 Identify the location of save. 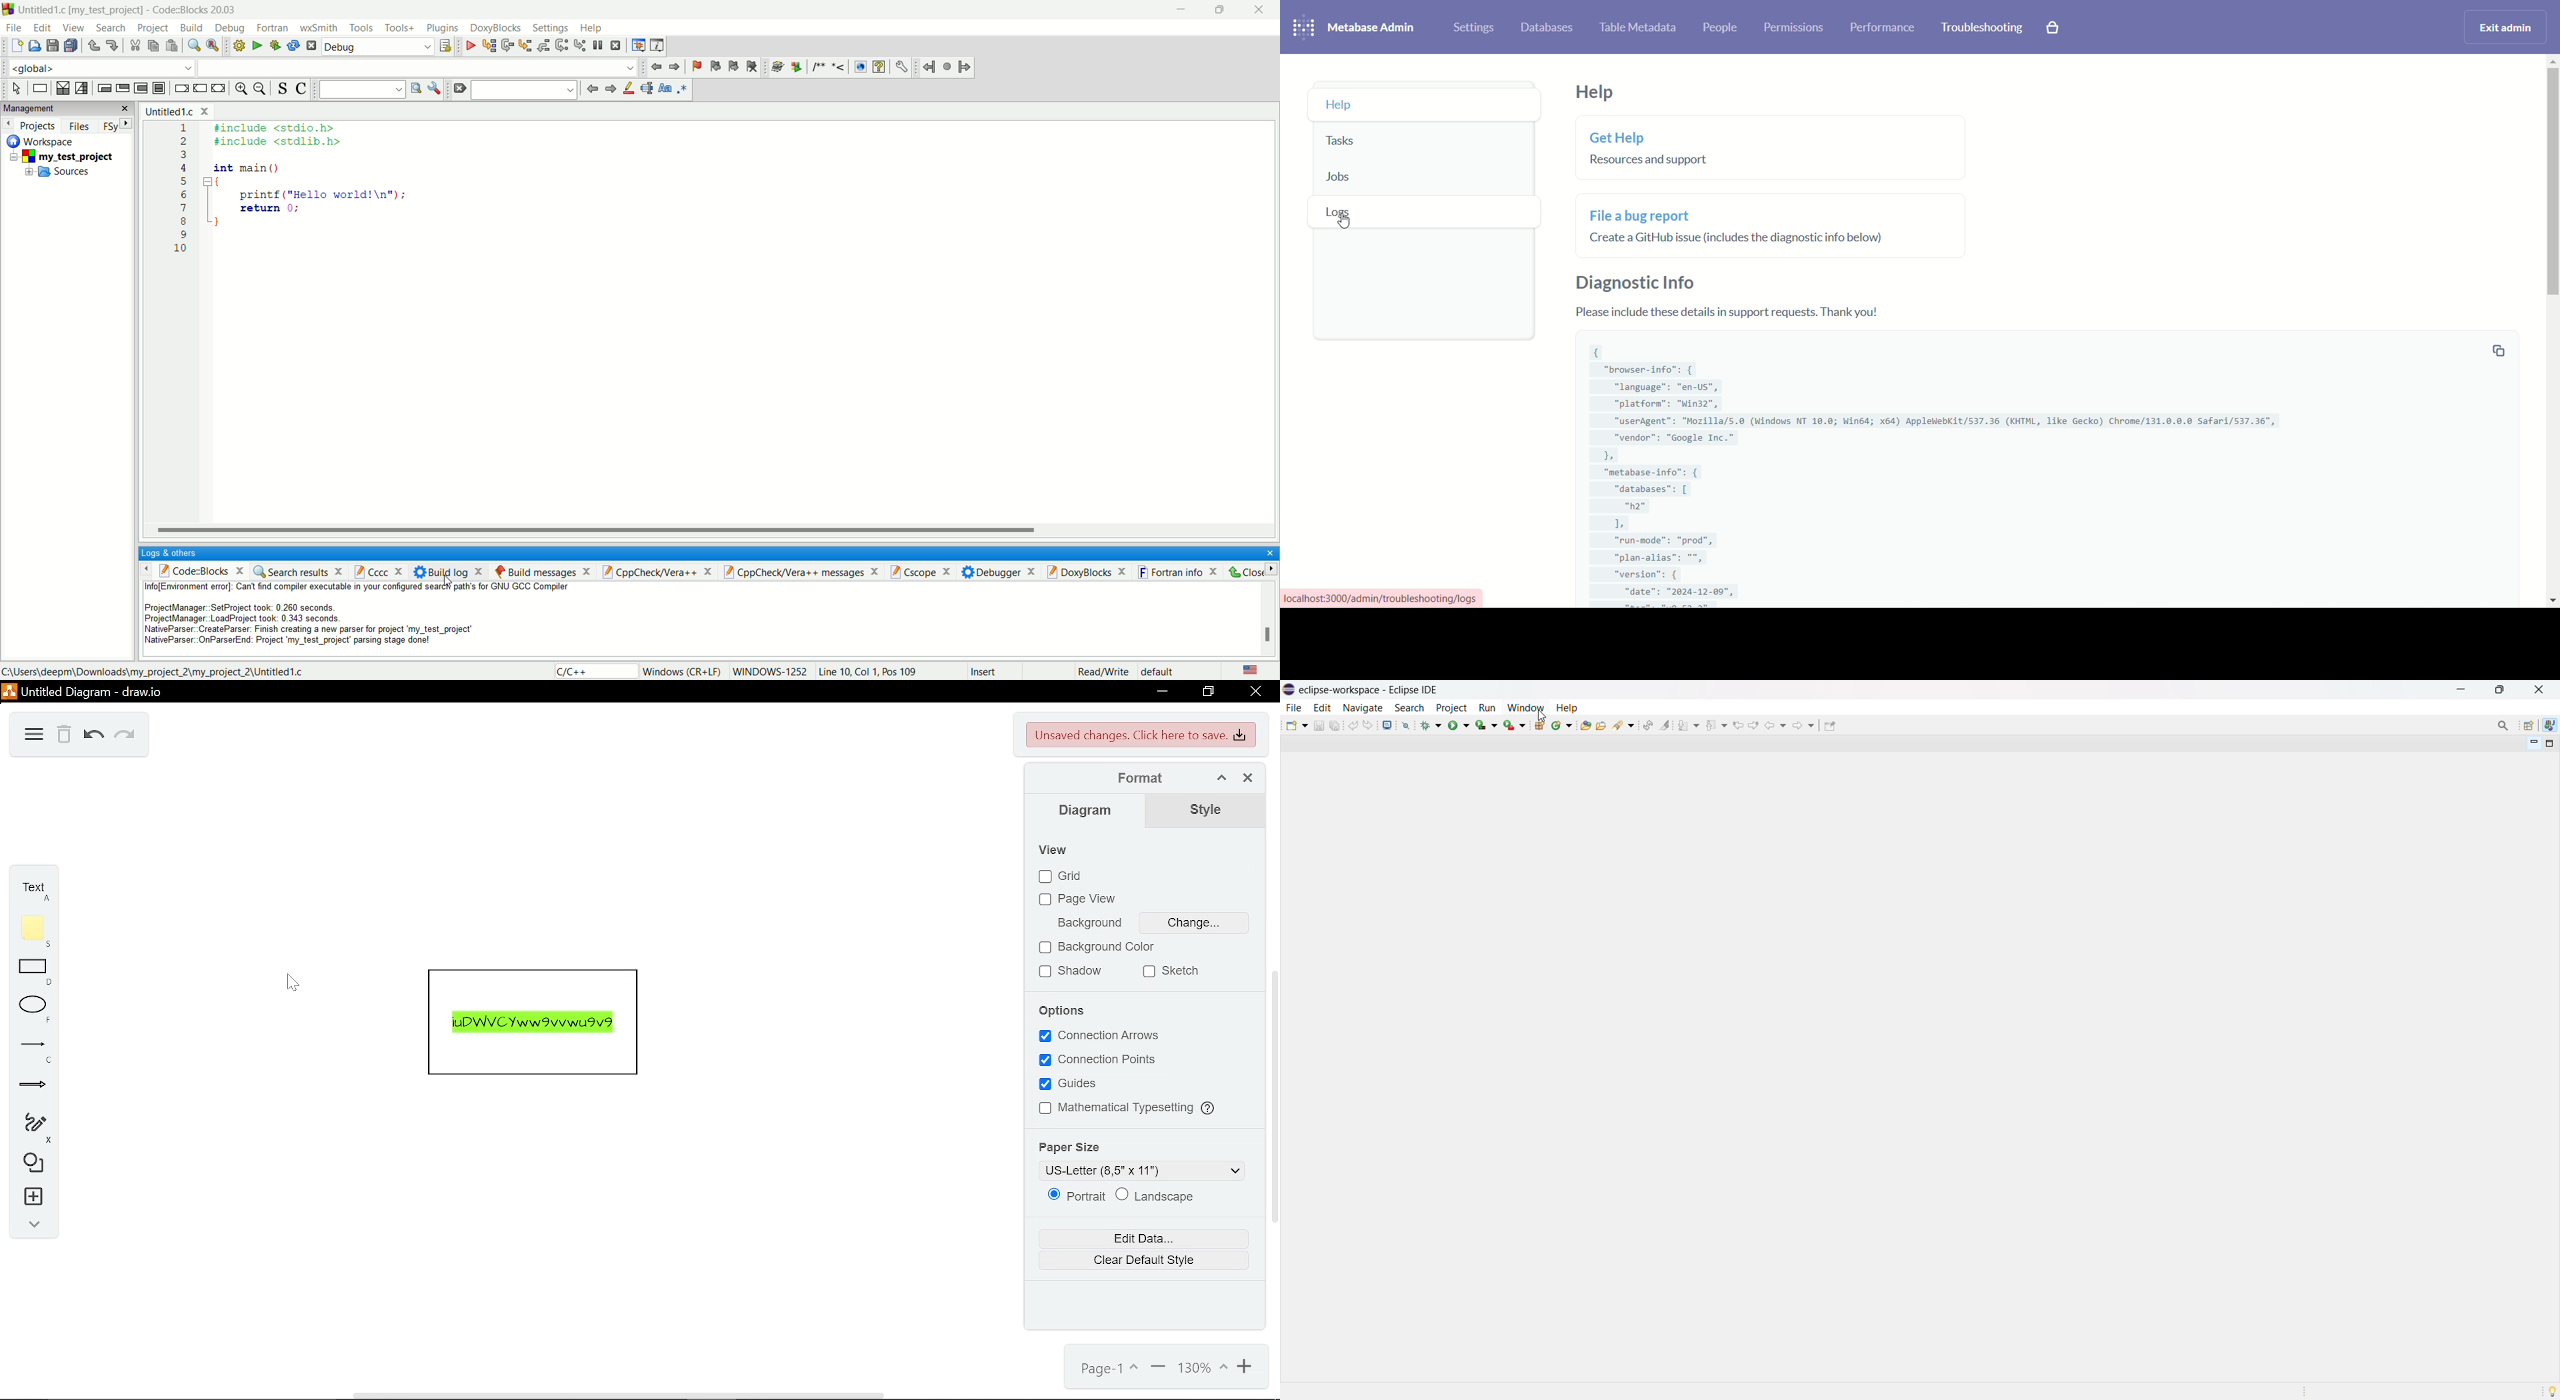
(53, 46).